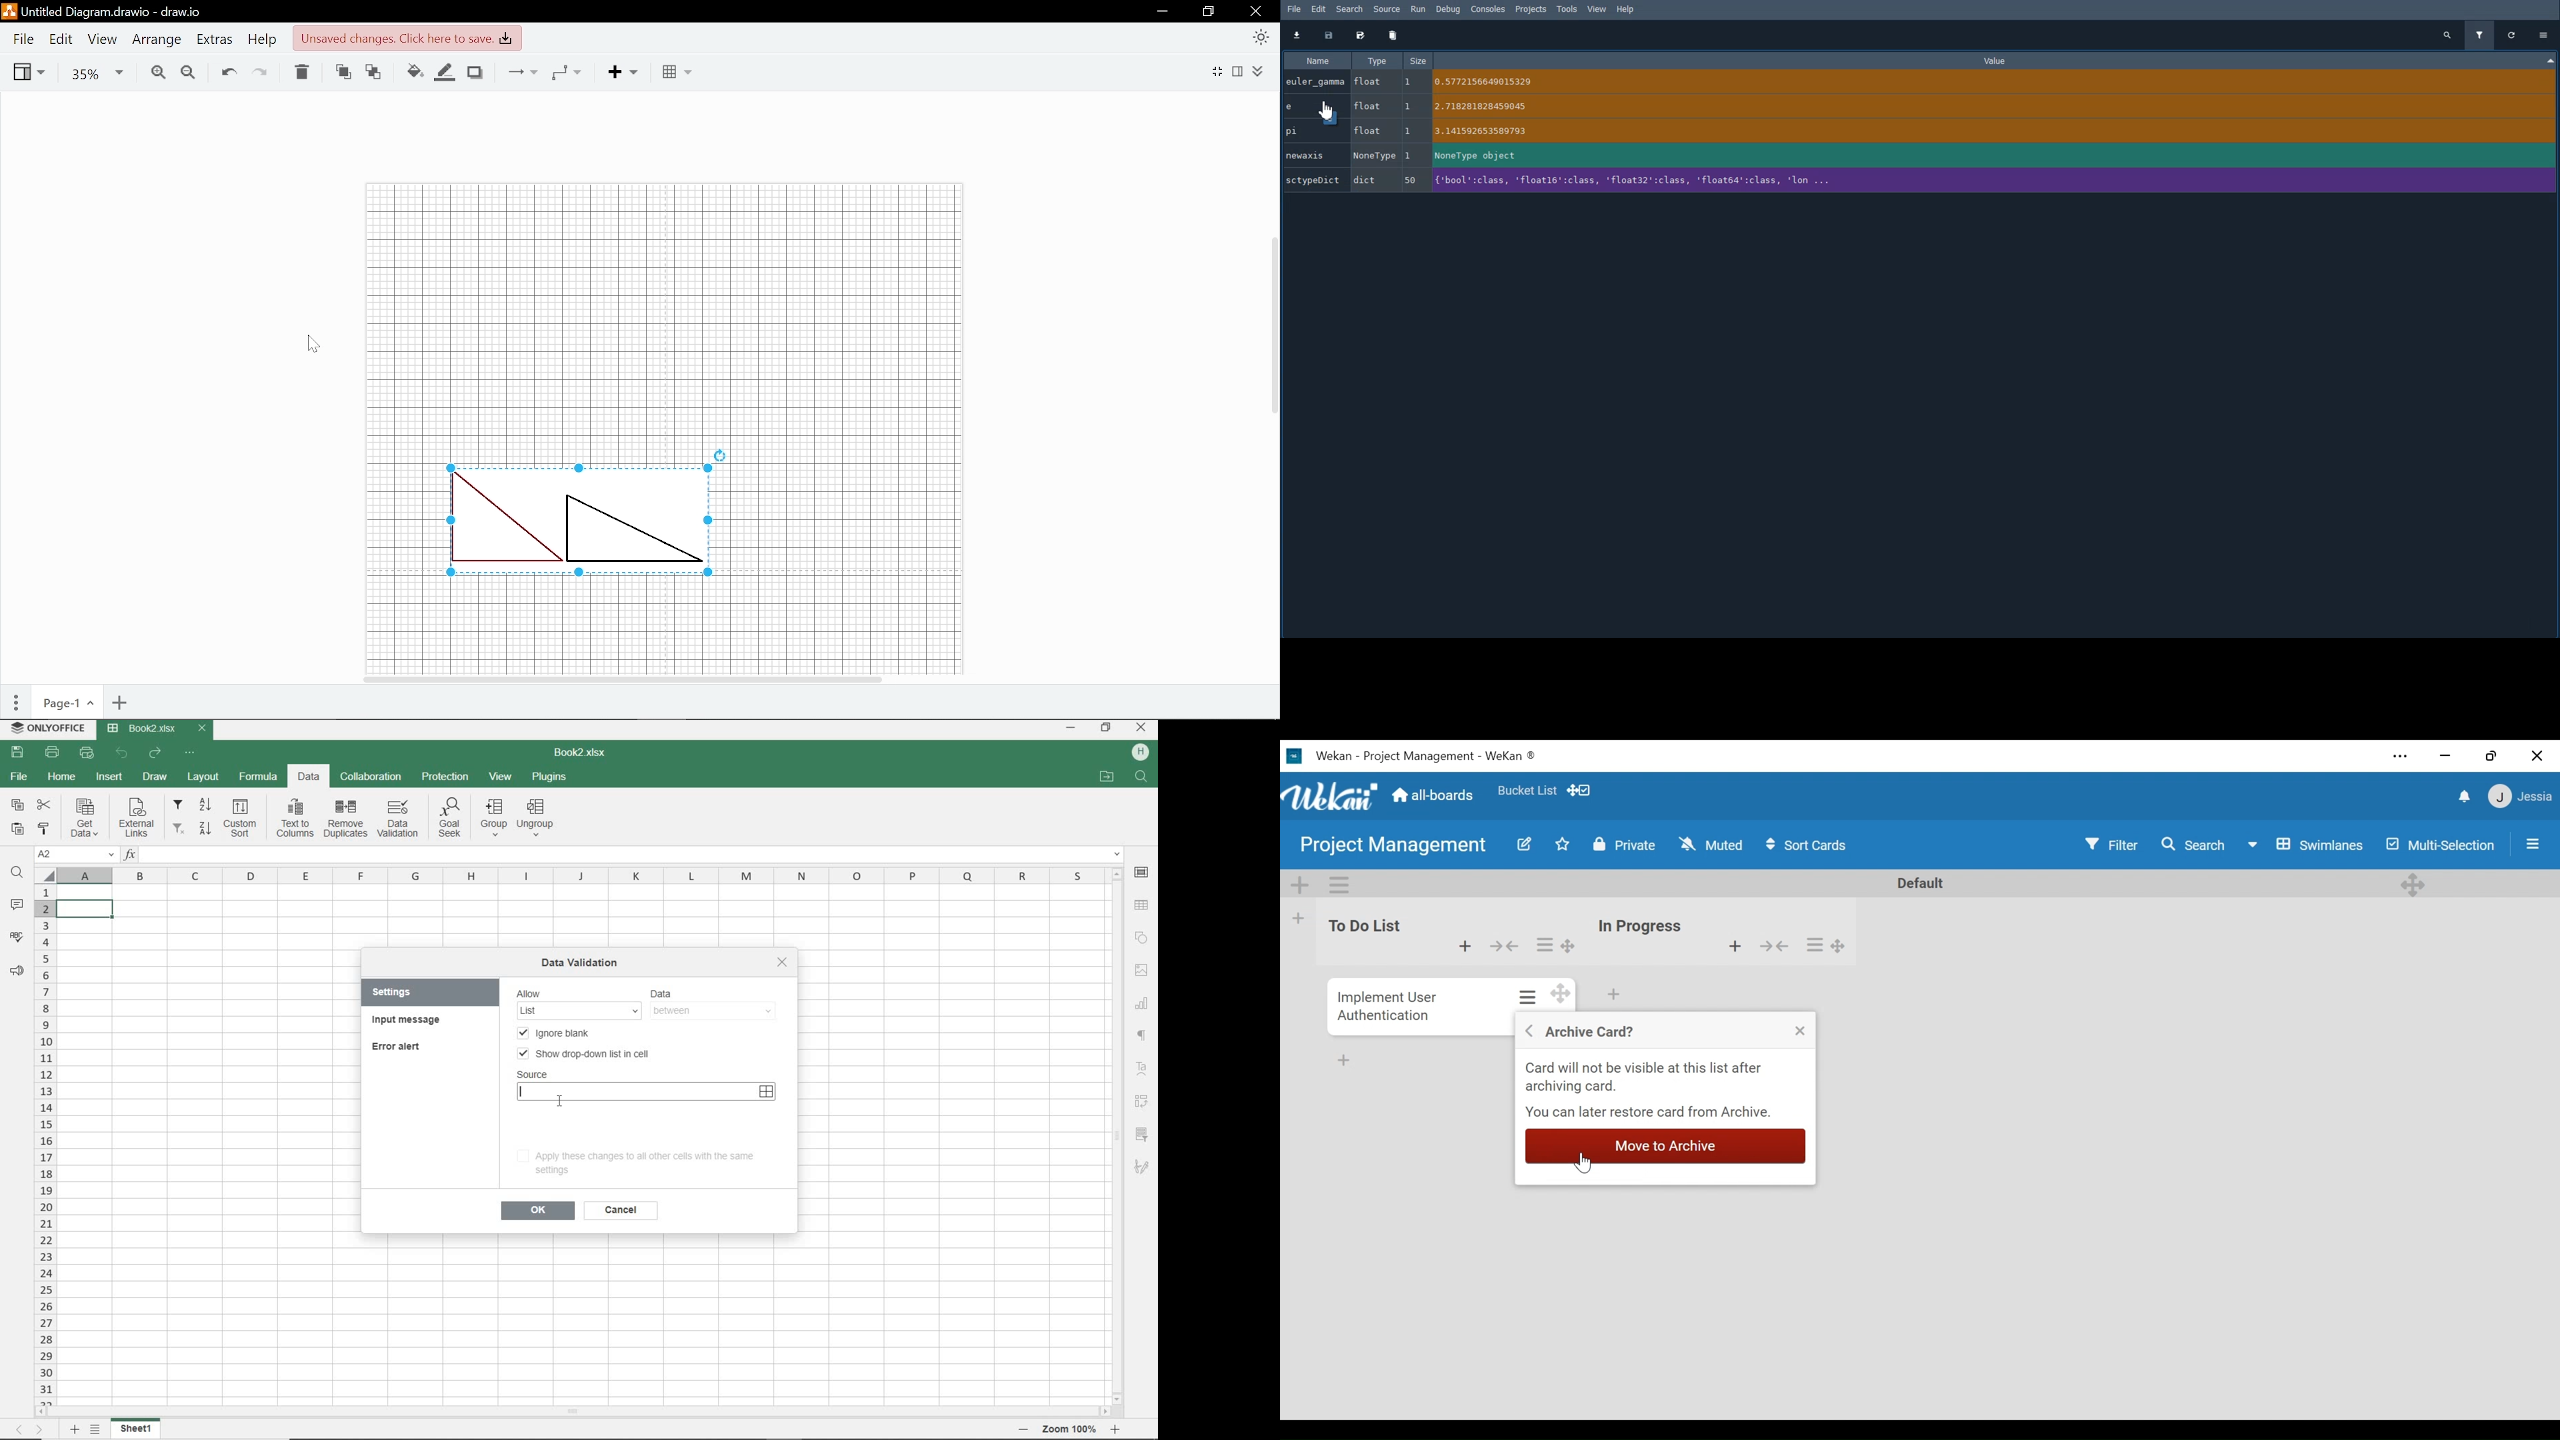  Describe the element at coordinates (1272, 385) in the screenshot. I see `Vertical scrollbar` at that location.